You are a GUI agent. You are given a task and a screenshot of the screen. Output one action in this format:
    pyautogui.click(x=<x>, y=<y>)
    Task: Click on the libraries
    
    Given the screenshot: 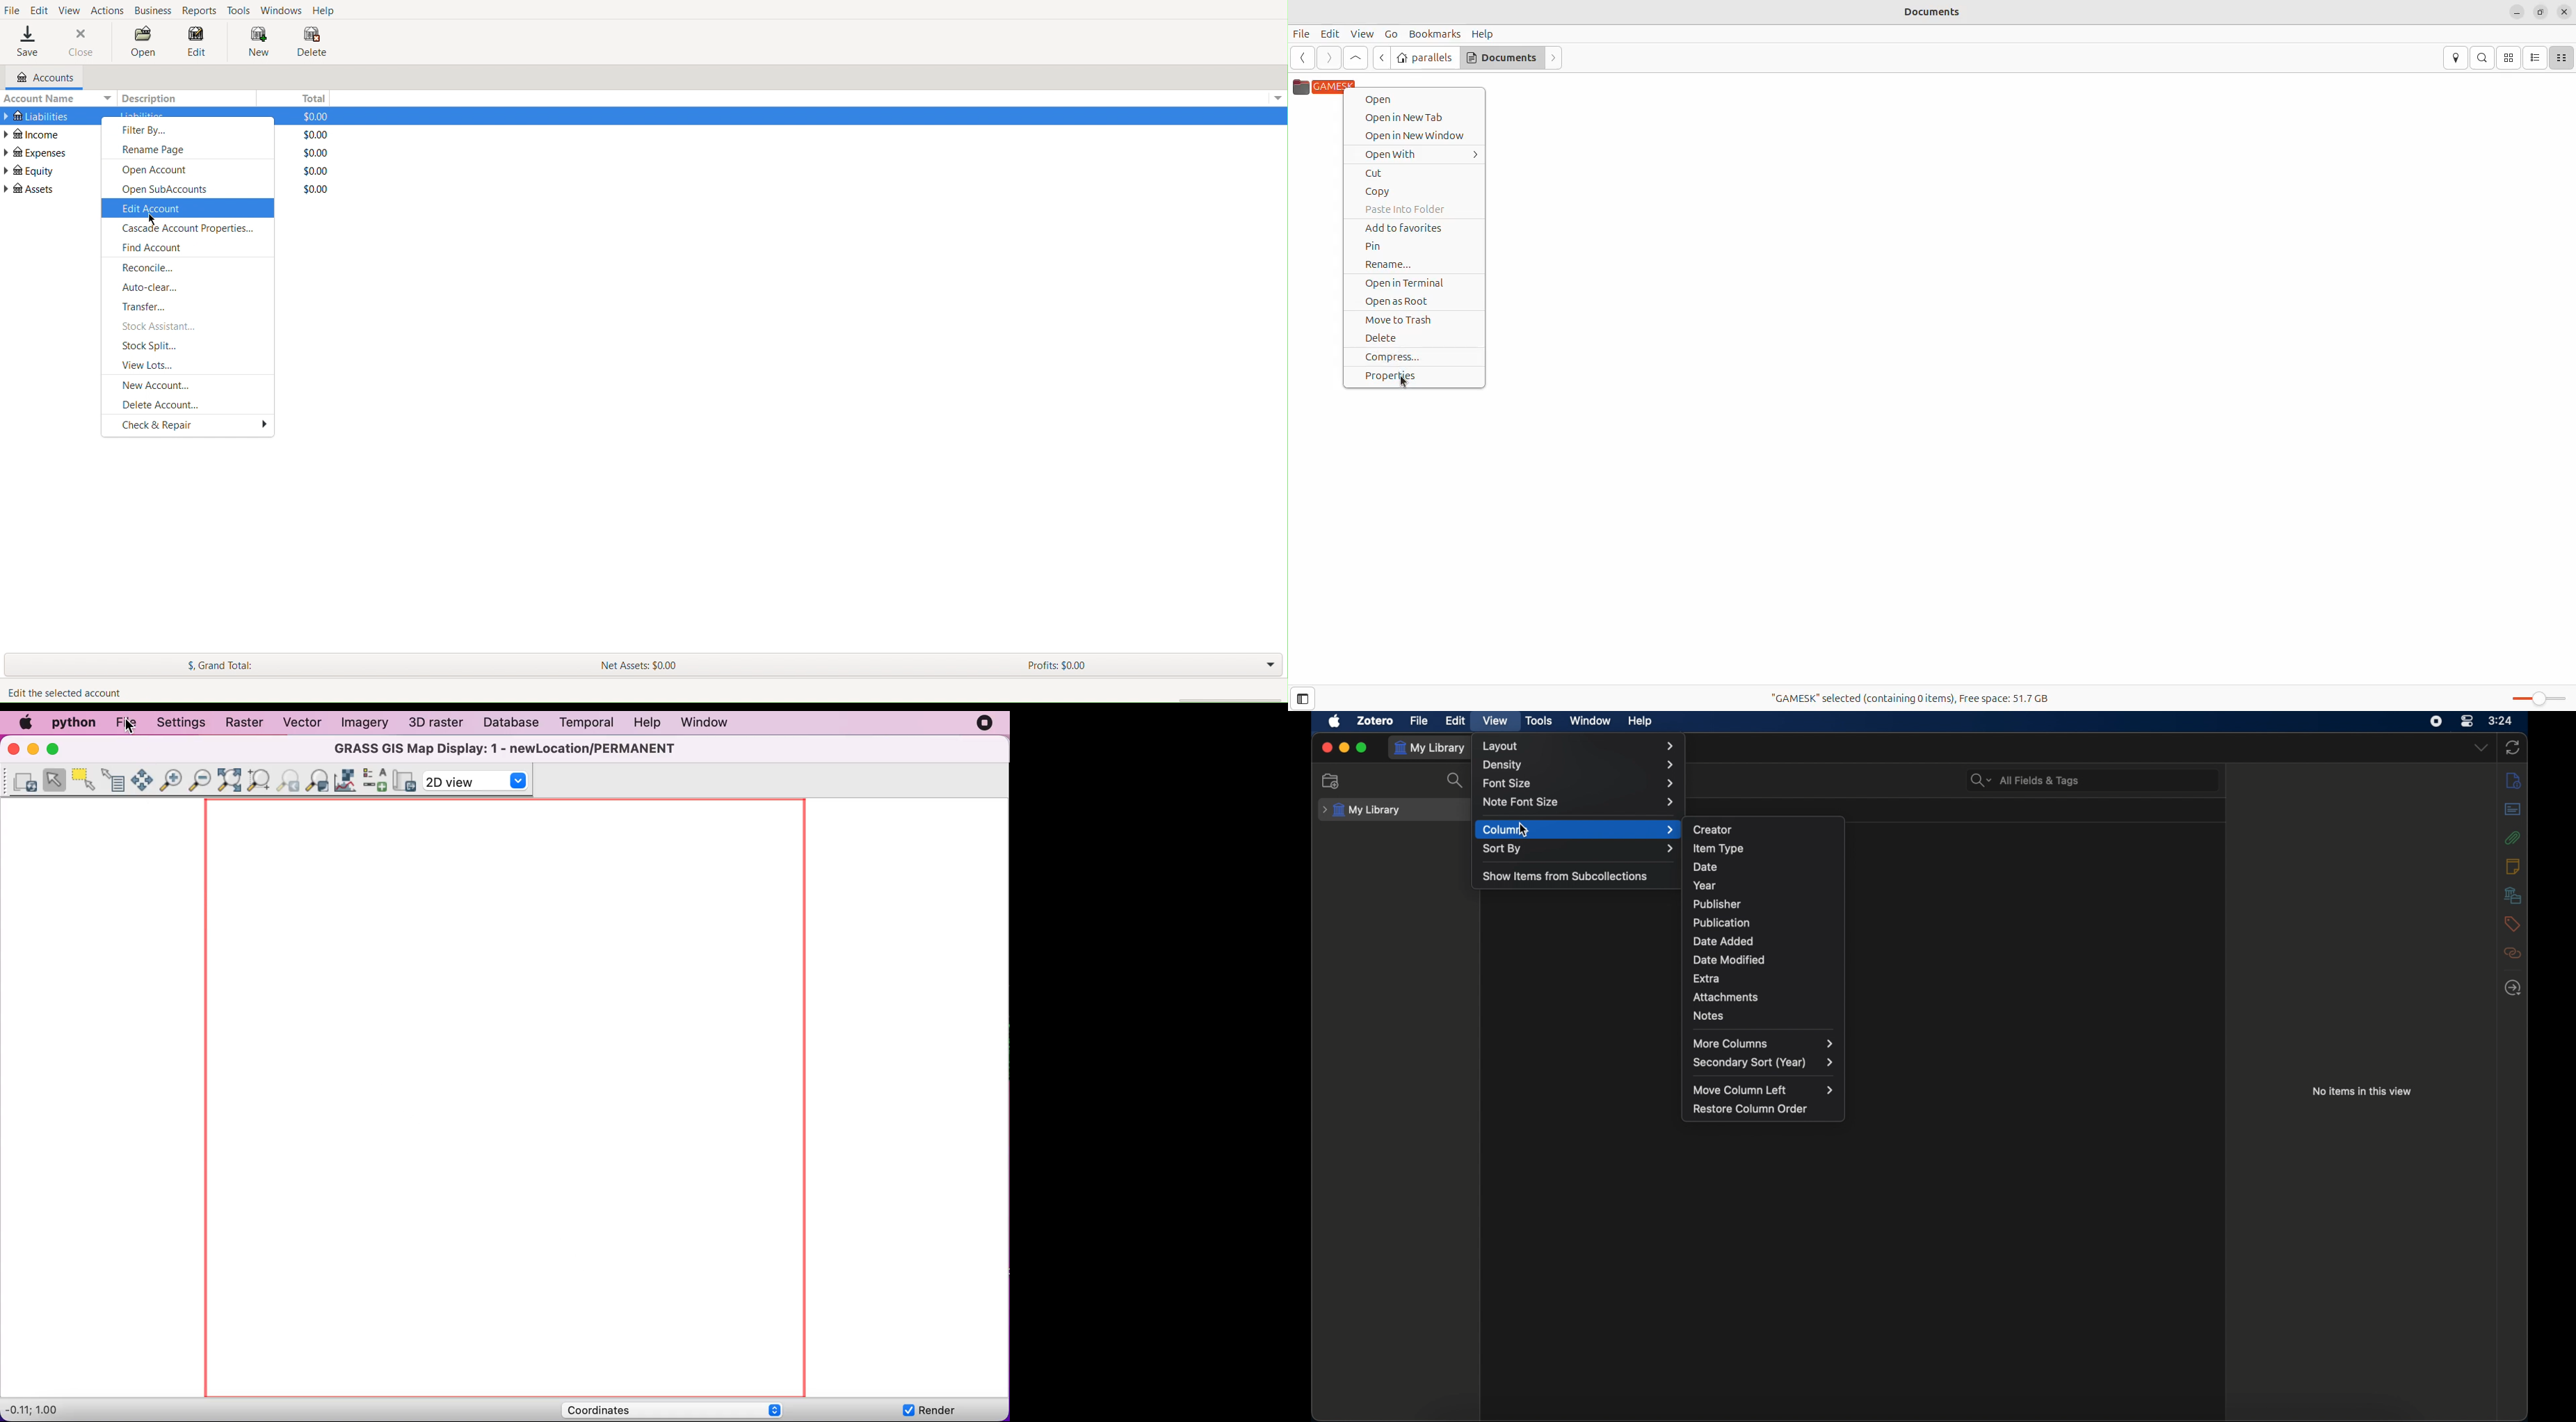 What is the action you would take?
    pyautogui.click(x=2513, y=895)
    